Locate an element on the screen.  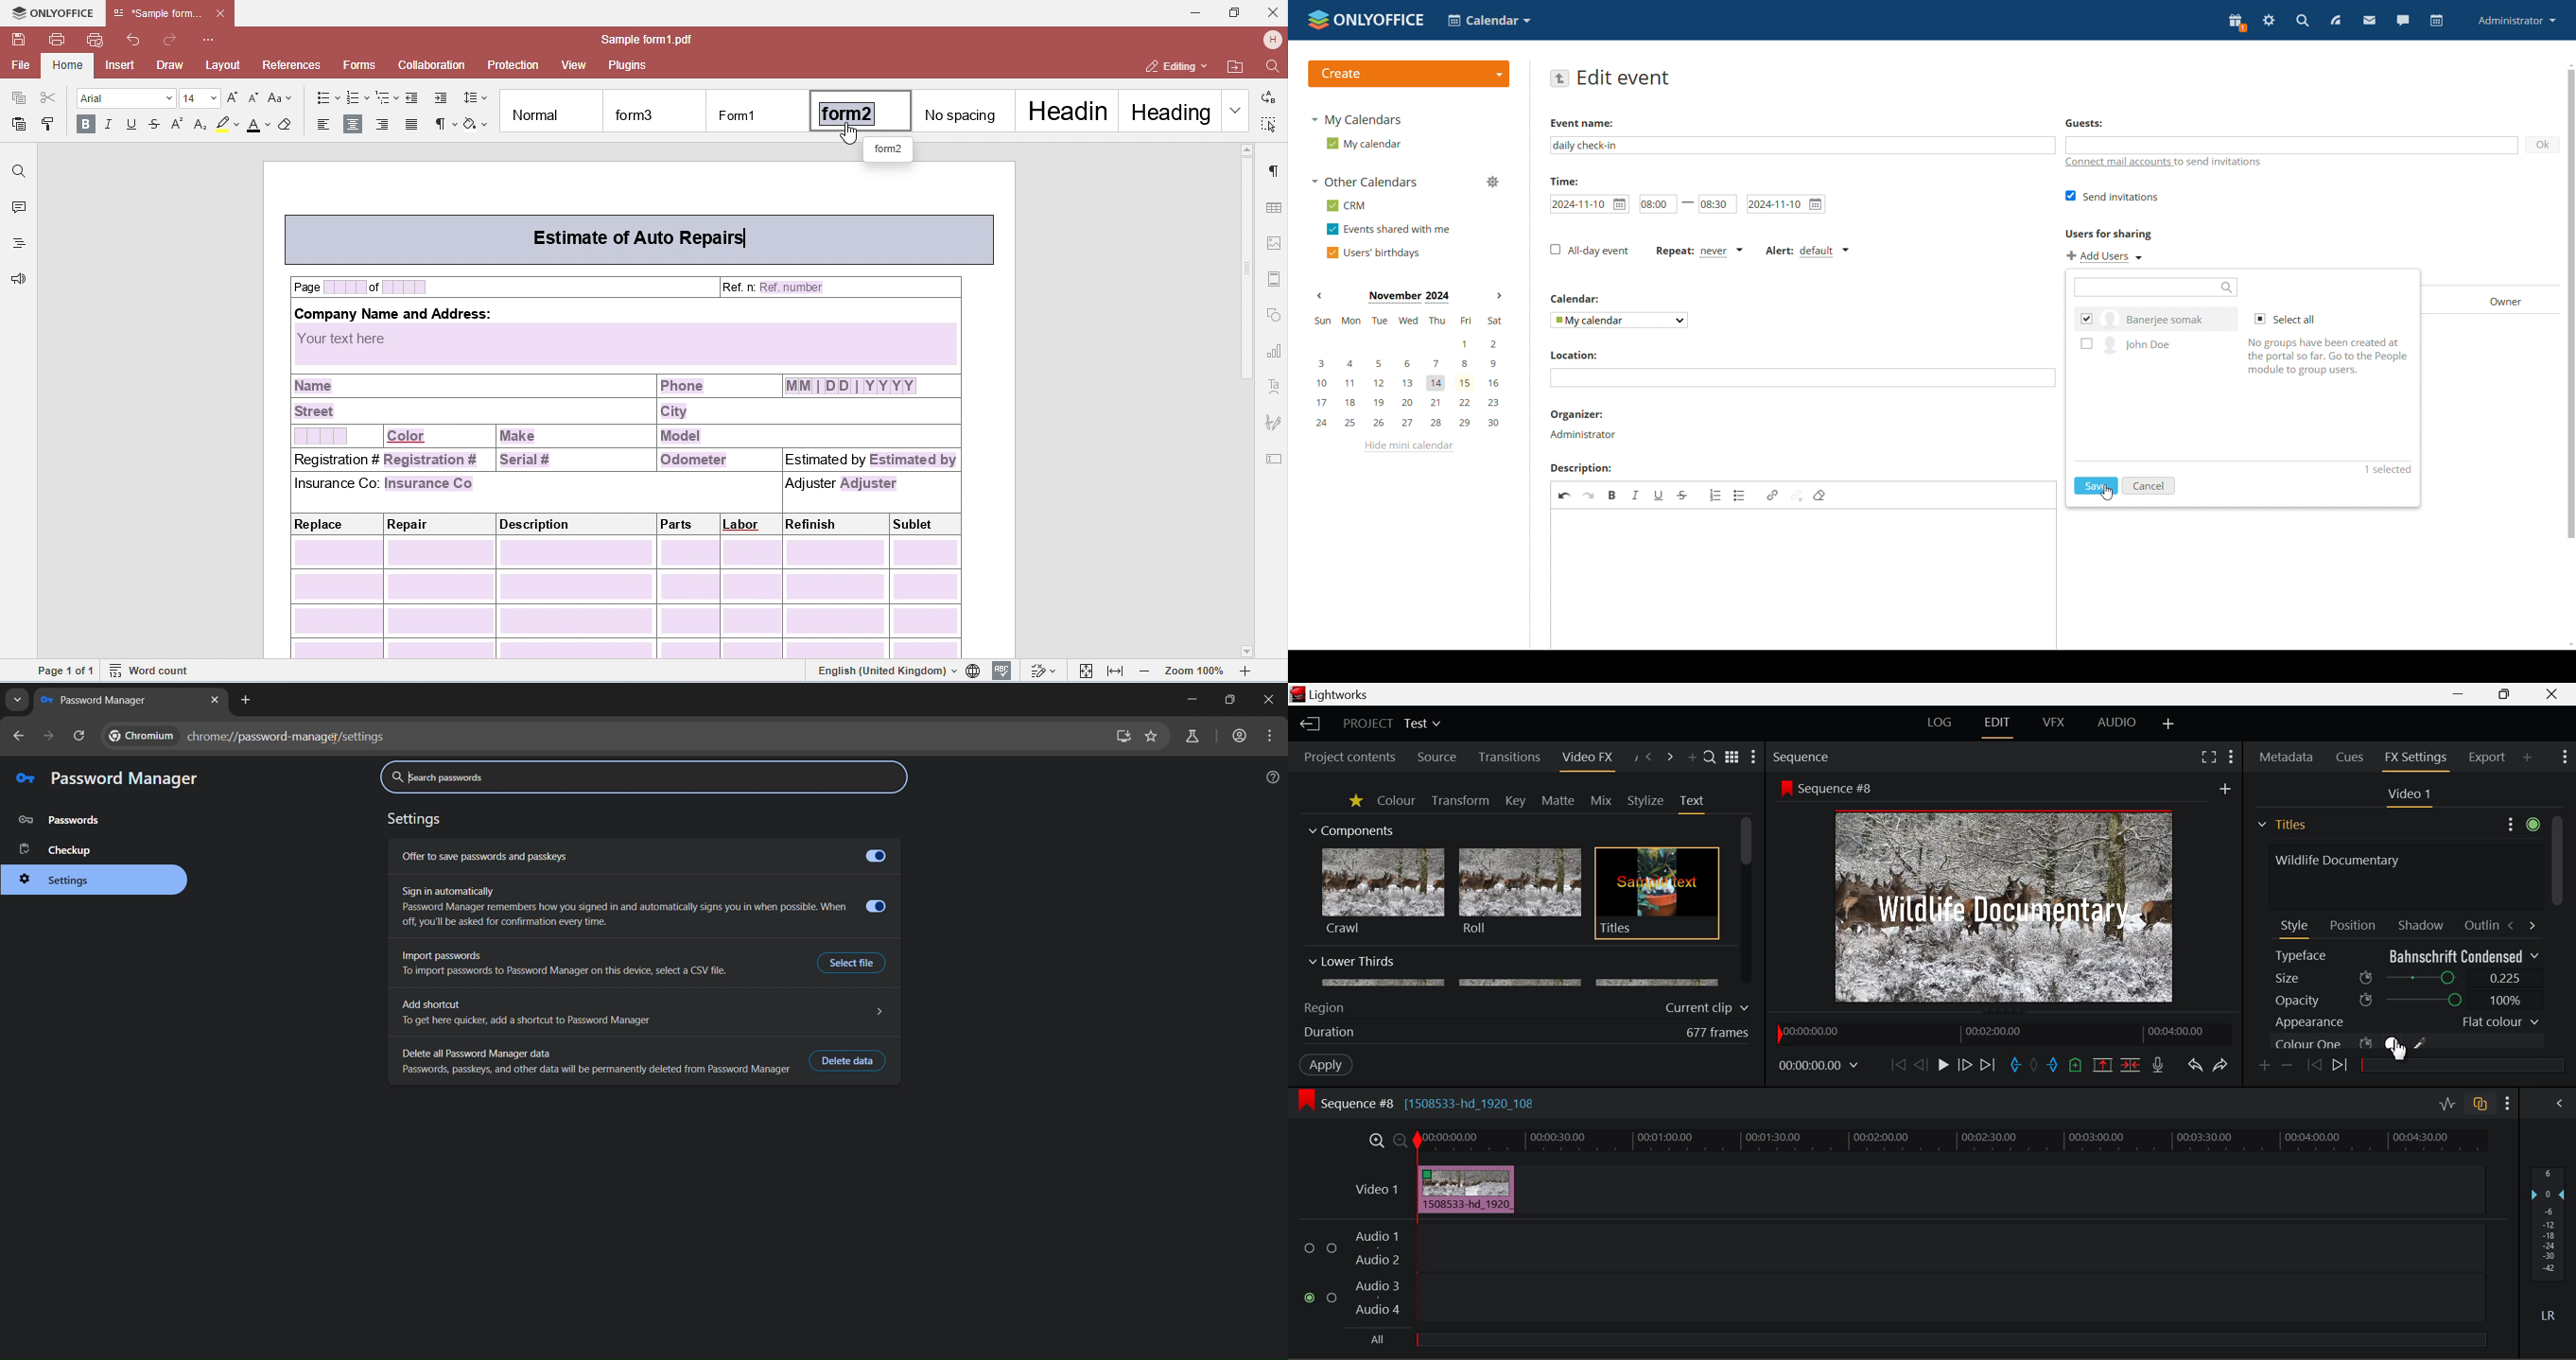
accounts is located at coordinates (1240, 736).